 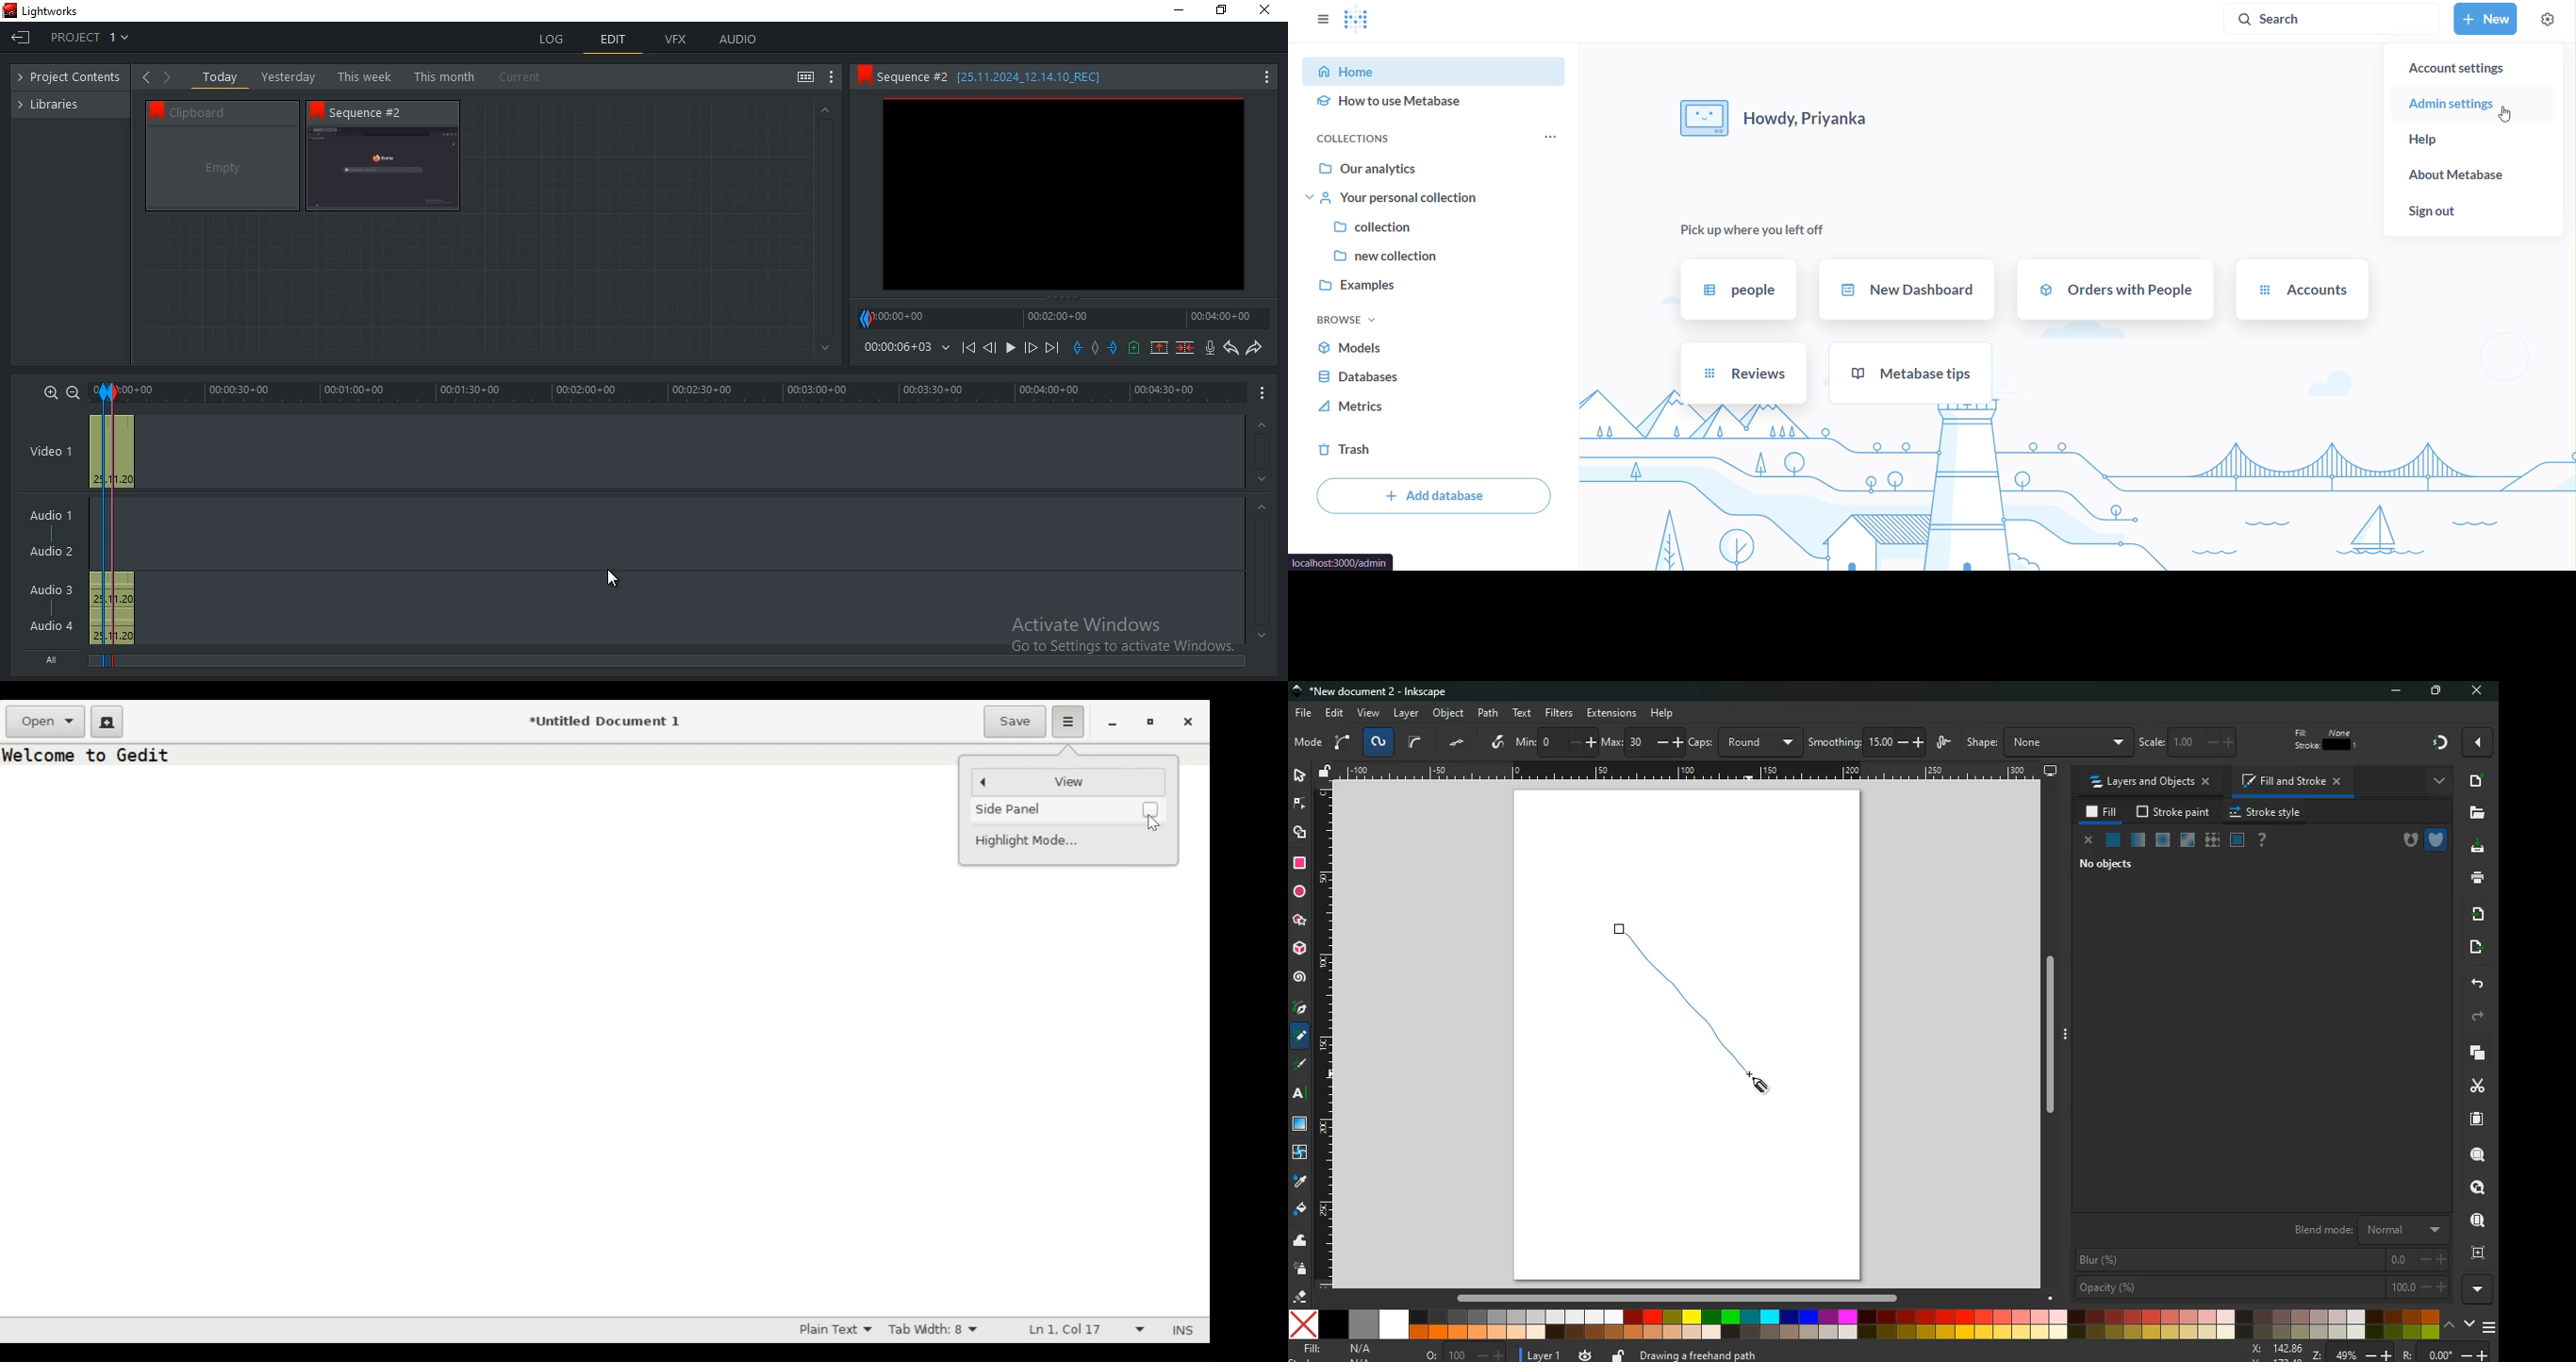 I want to click on , so click(x=1299, y=1094).